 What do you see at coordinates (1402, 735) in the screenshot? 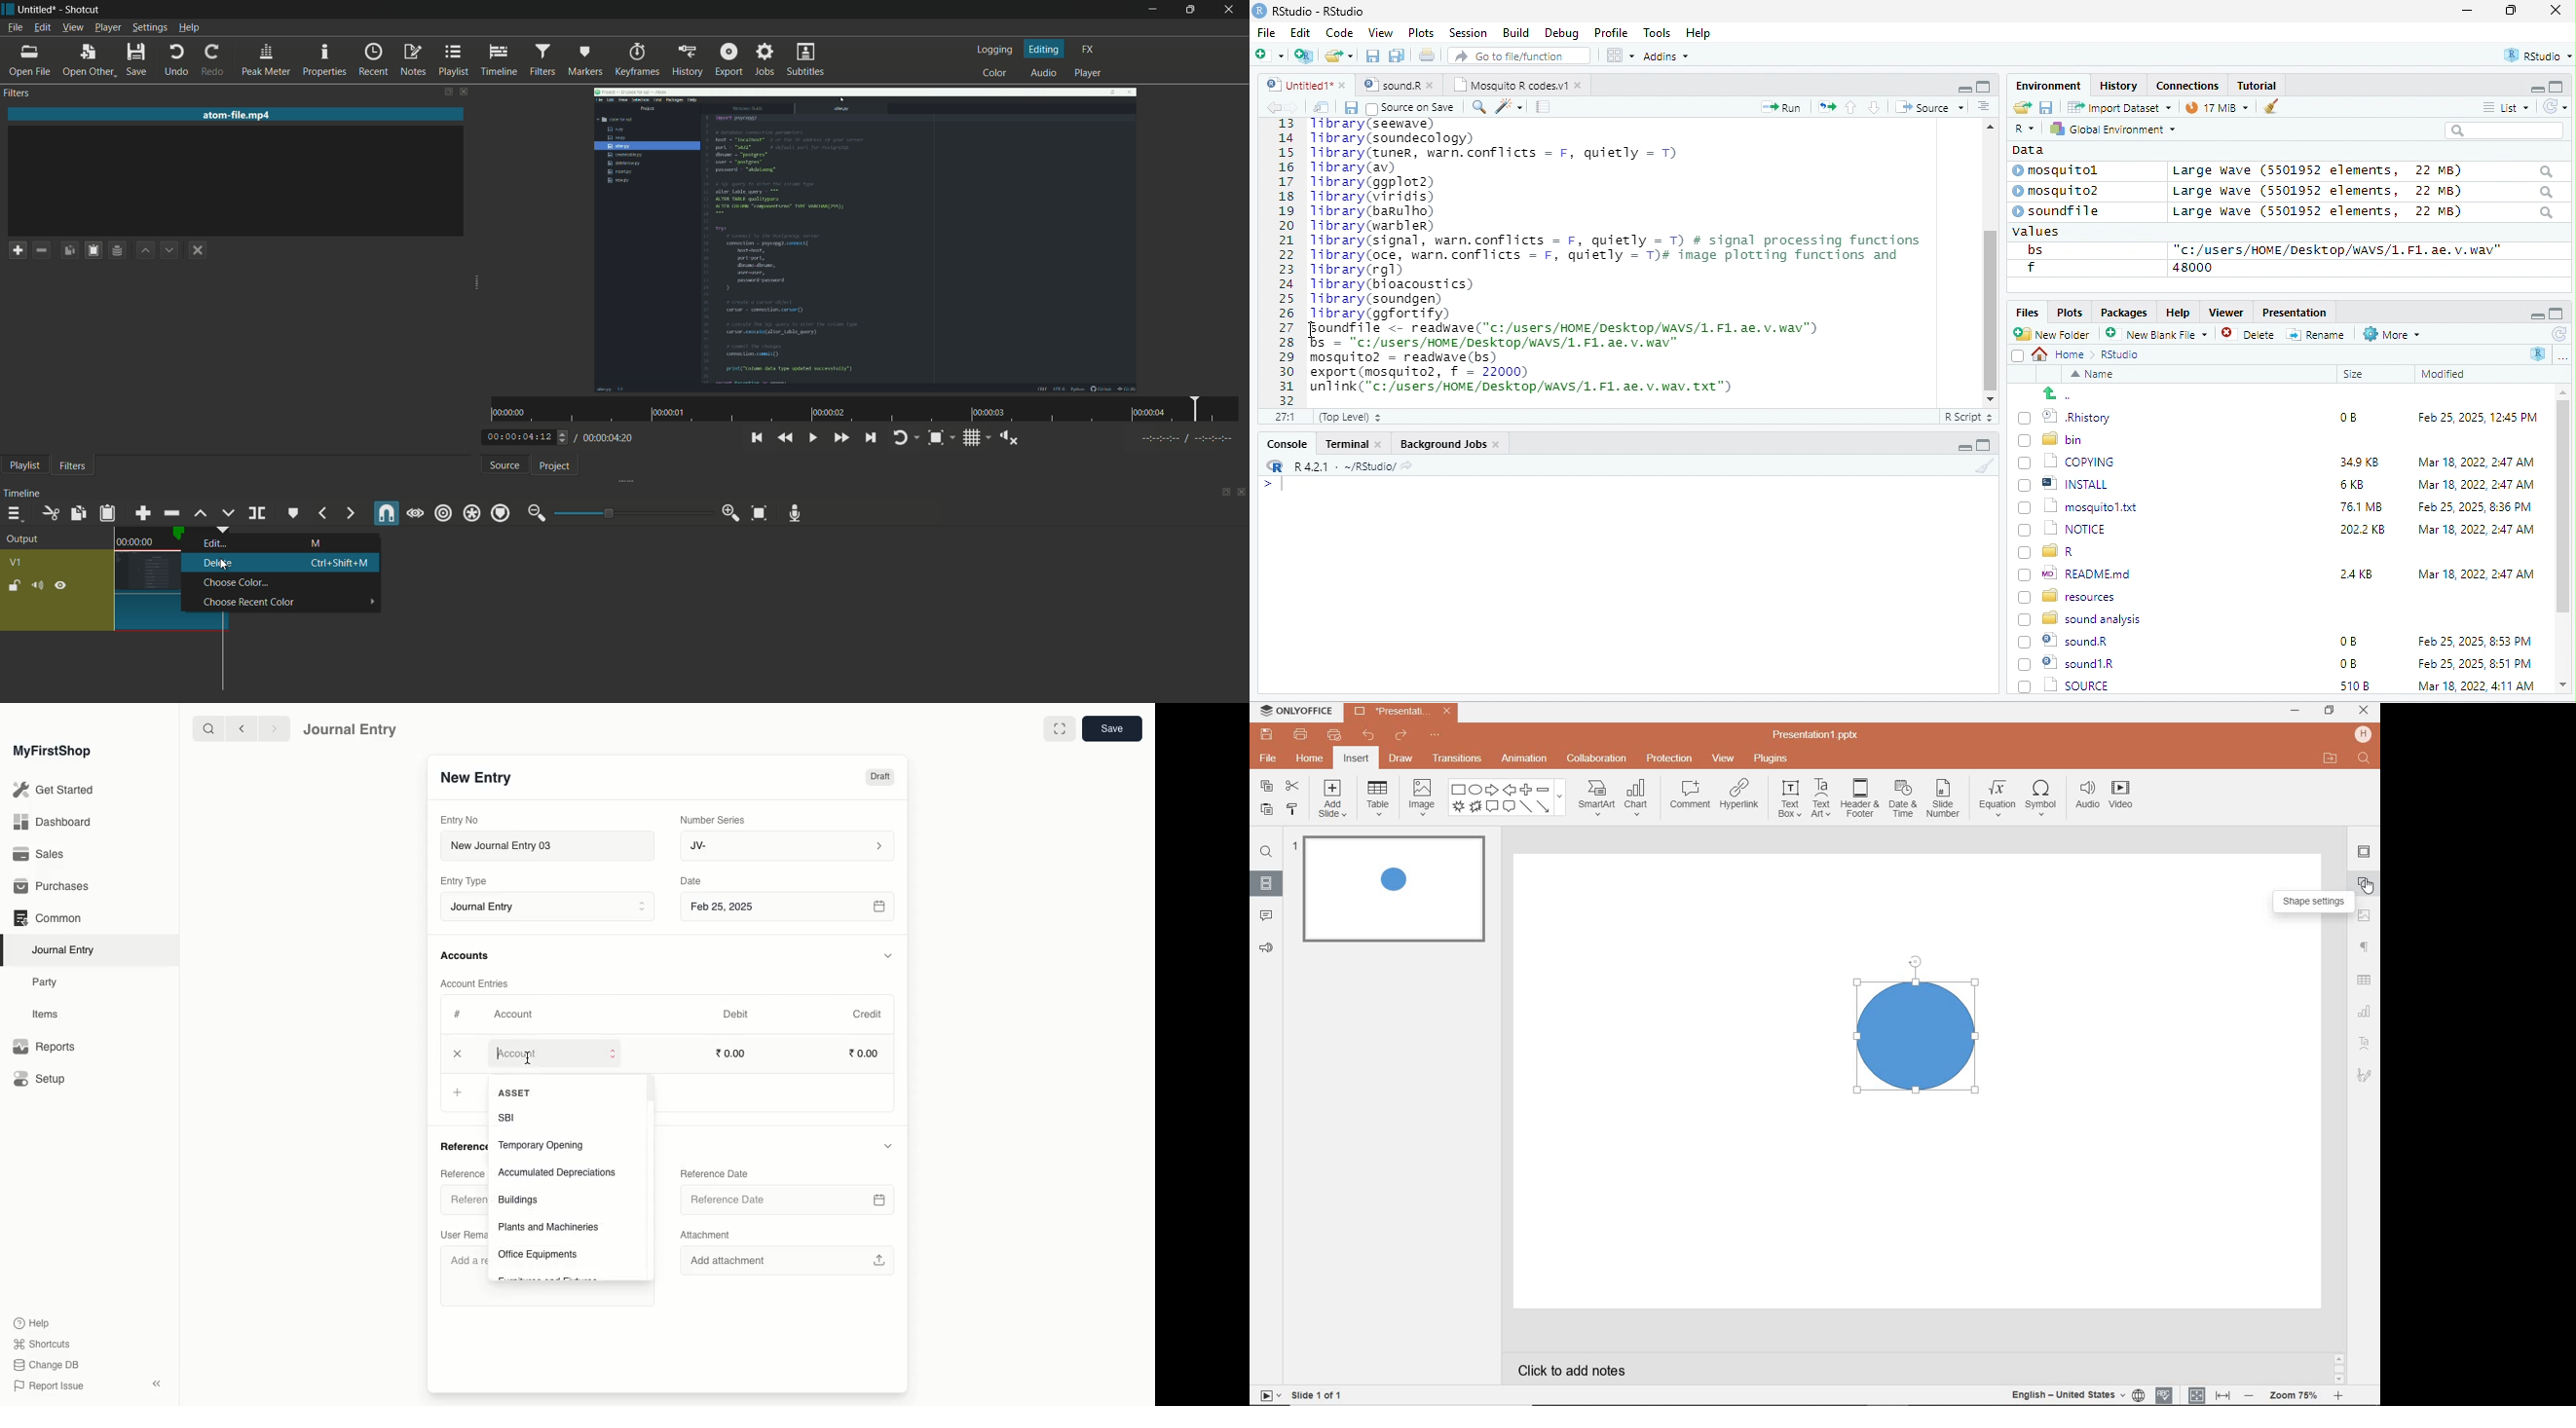
I see `redo` at bounding box center [1402, 735].